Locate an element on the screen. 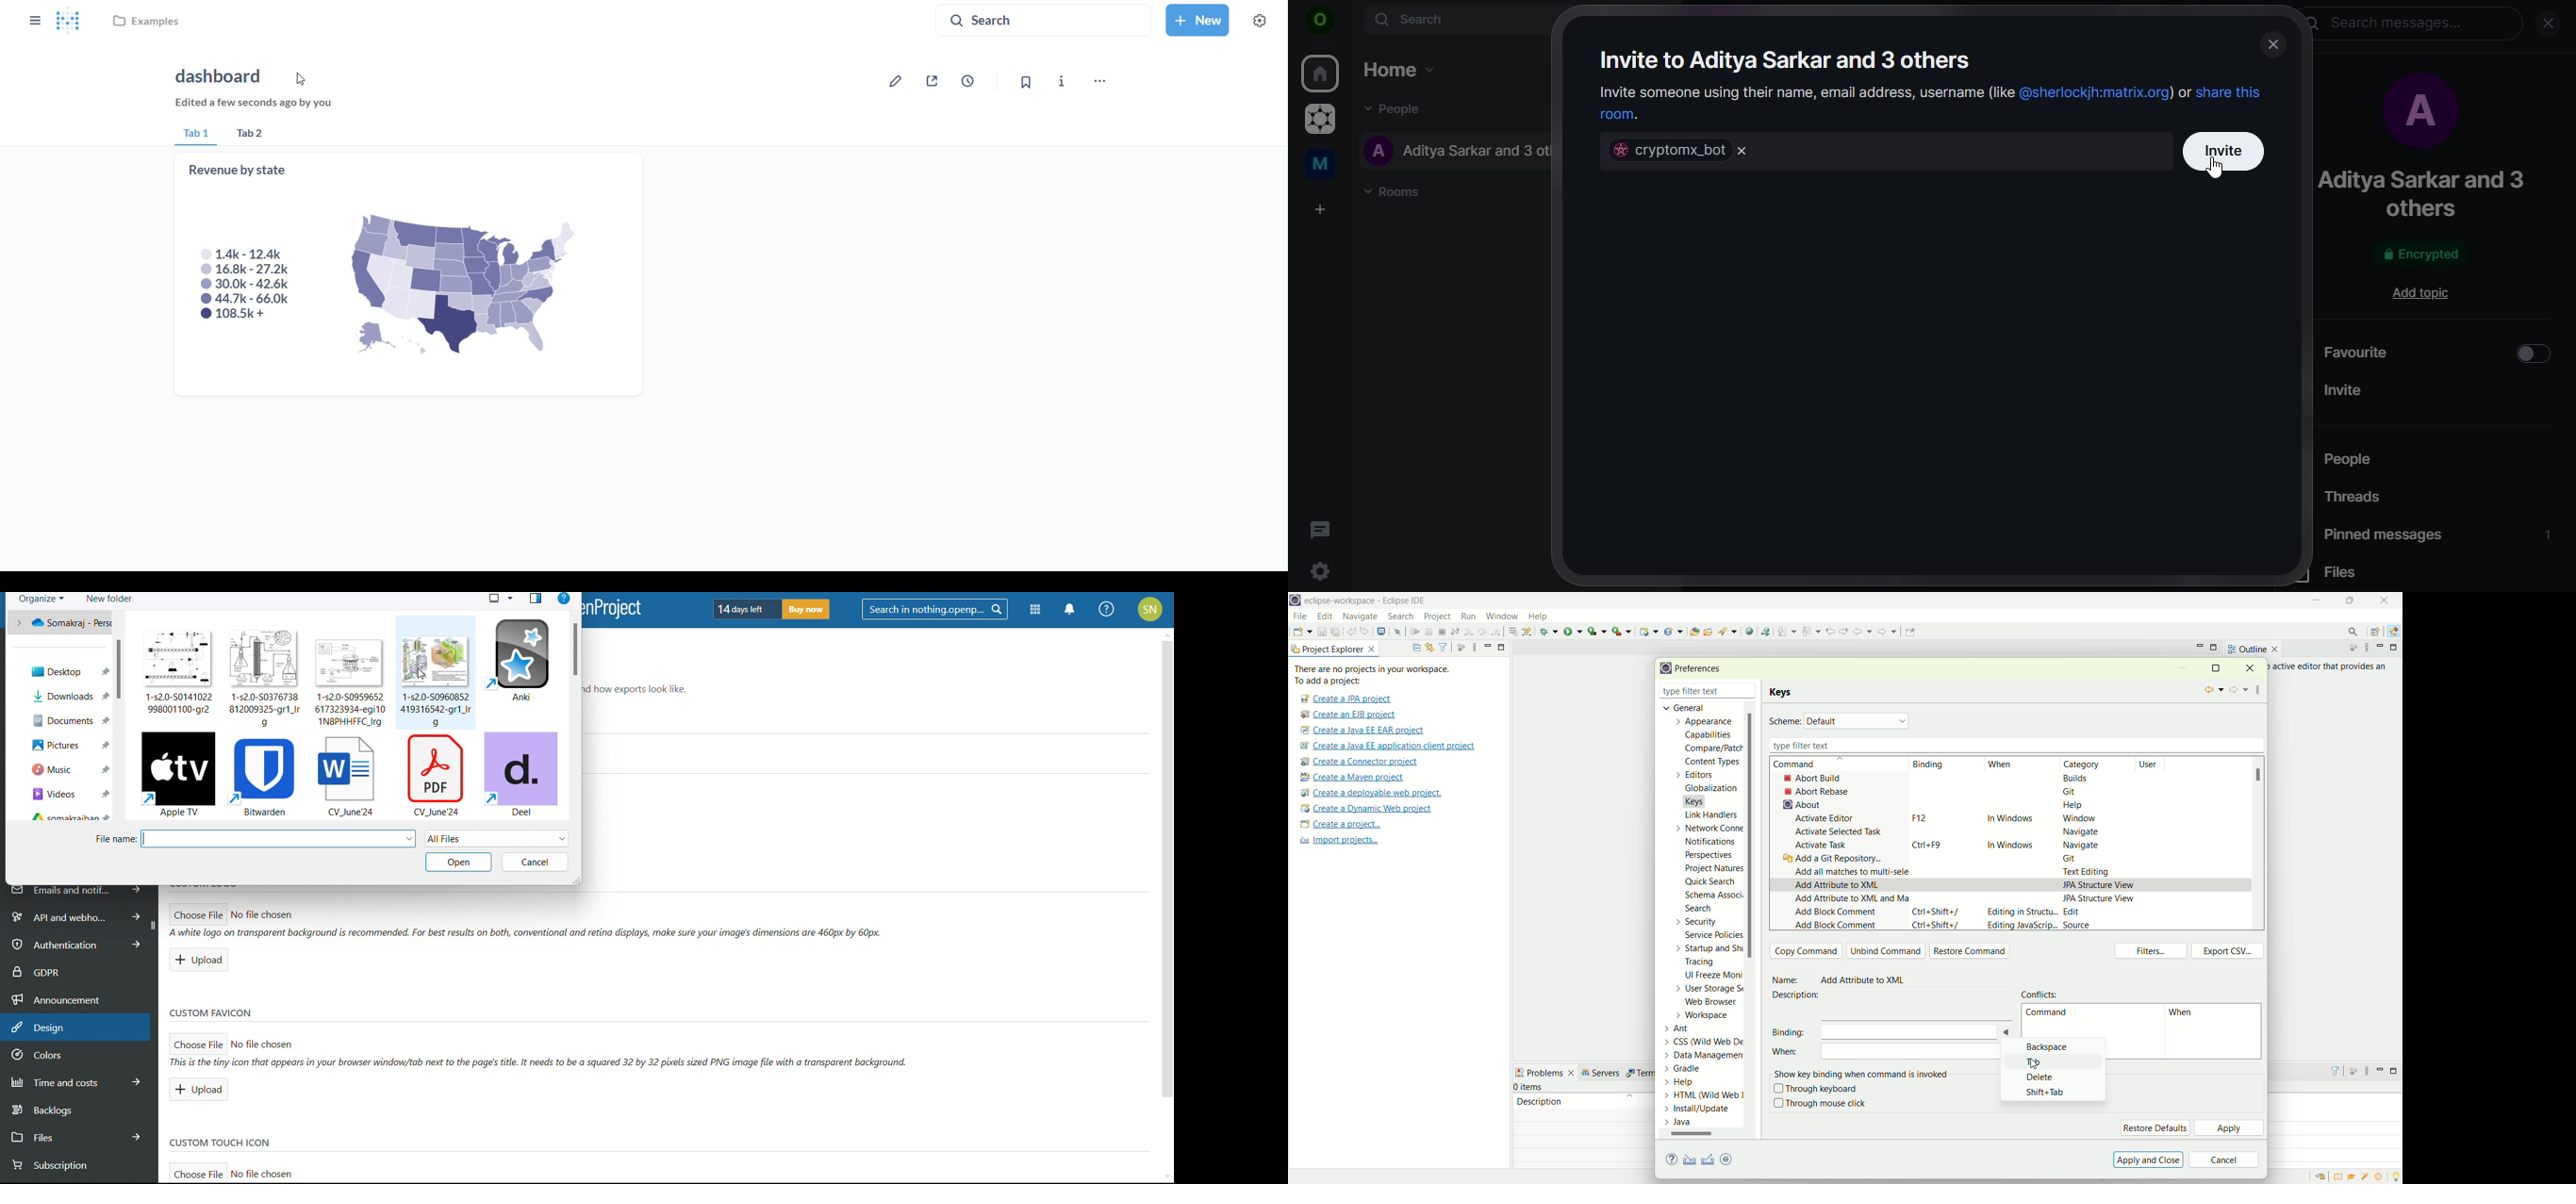  oomph preference is located at coordinates (1728, 1158).